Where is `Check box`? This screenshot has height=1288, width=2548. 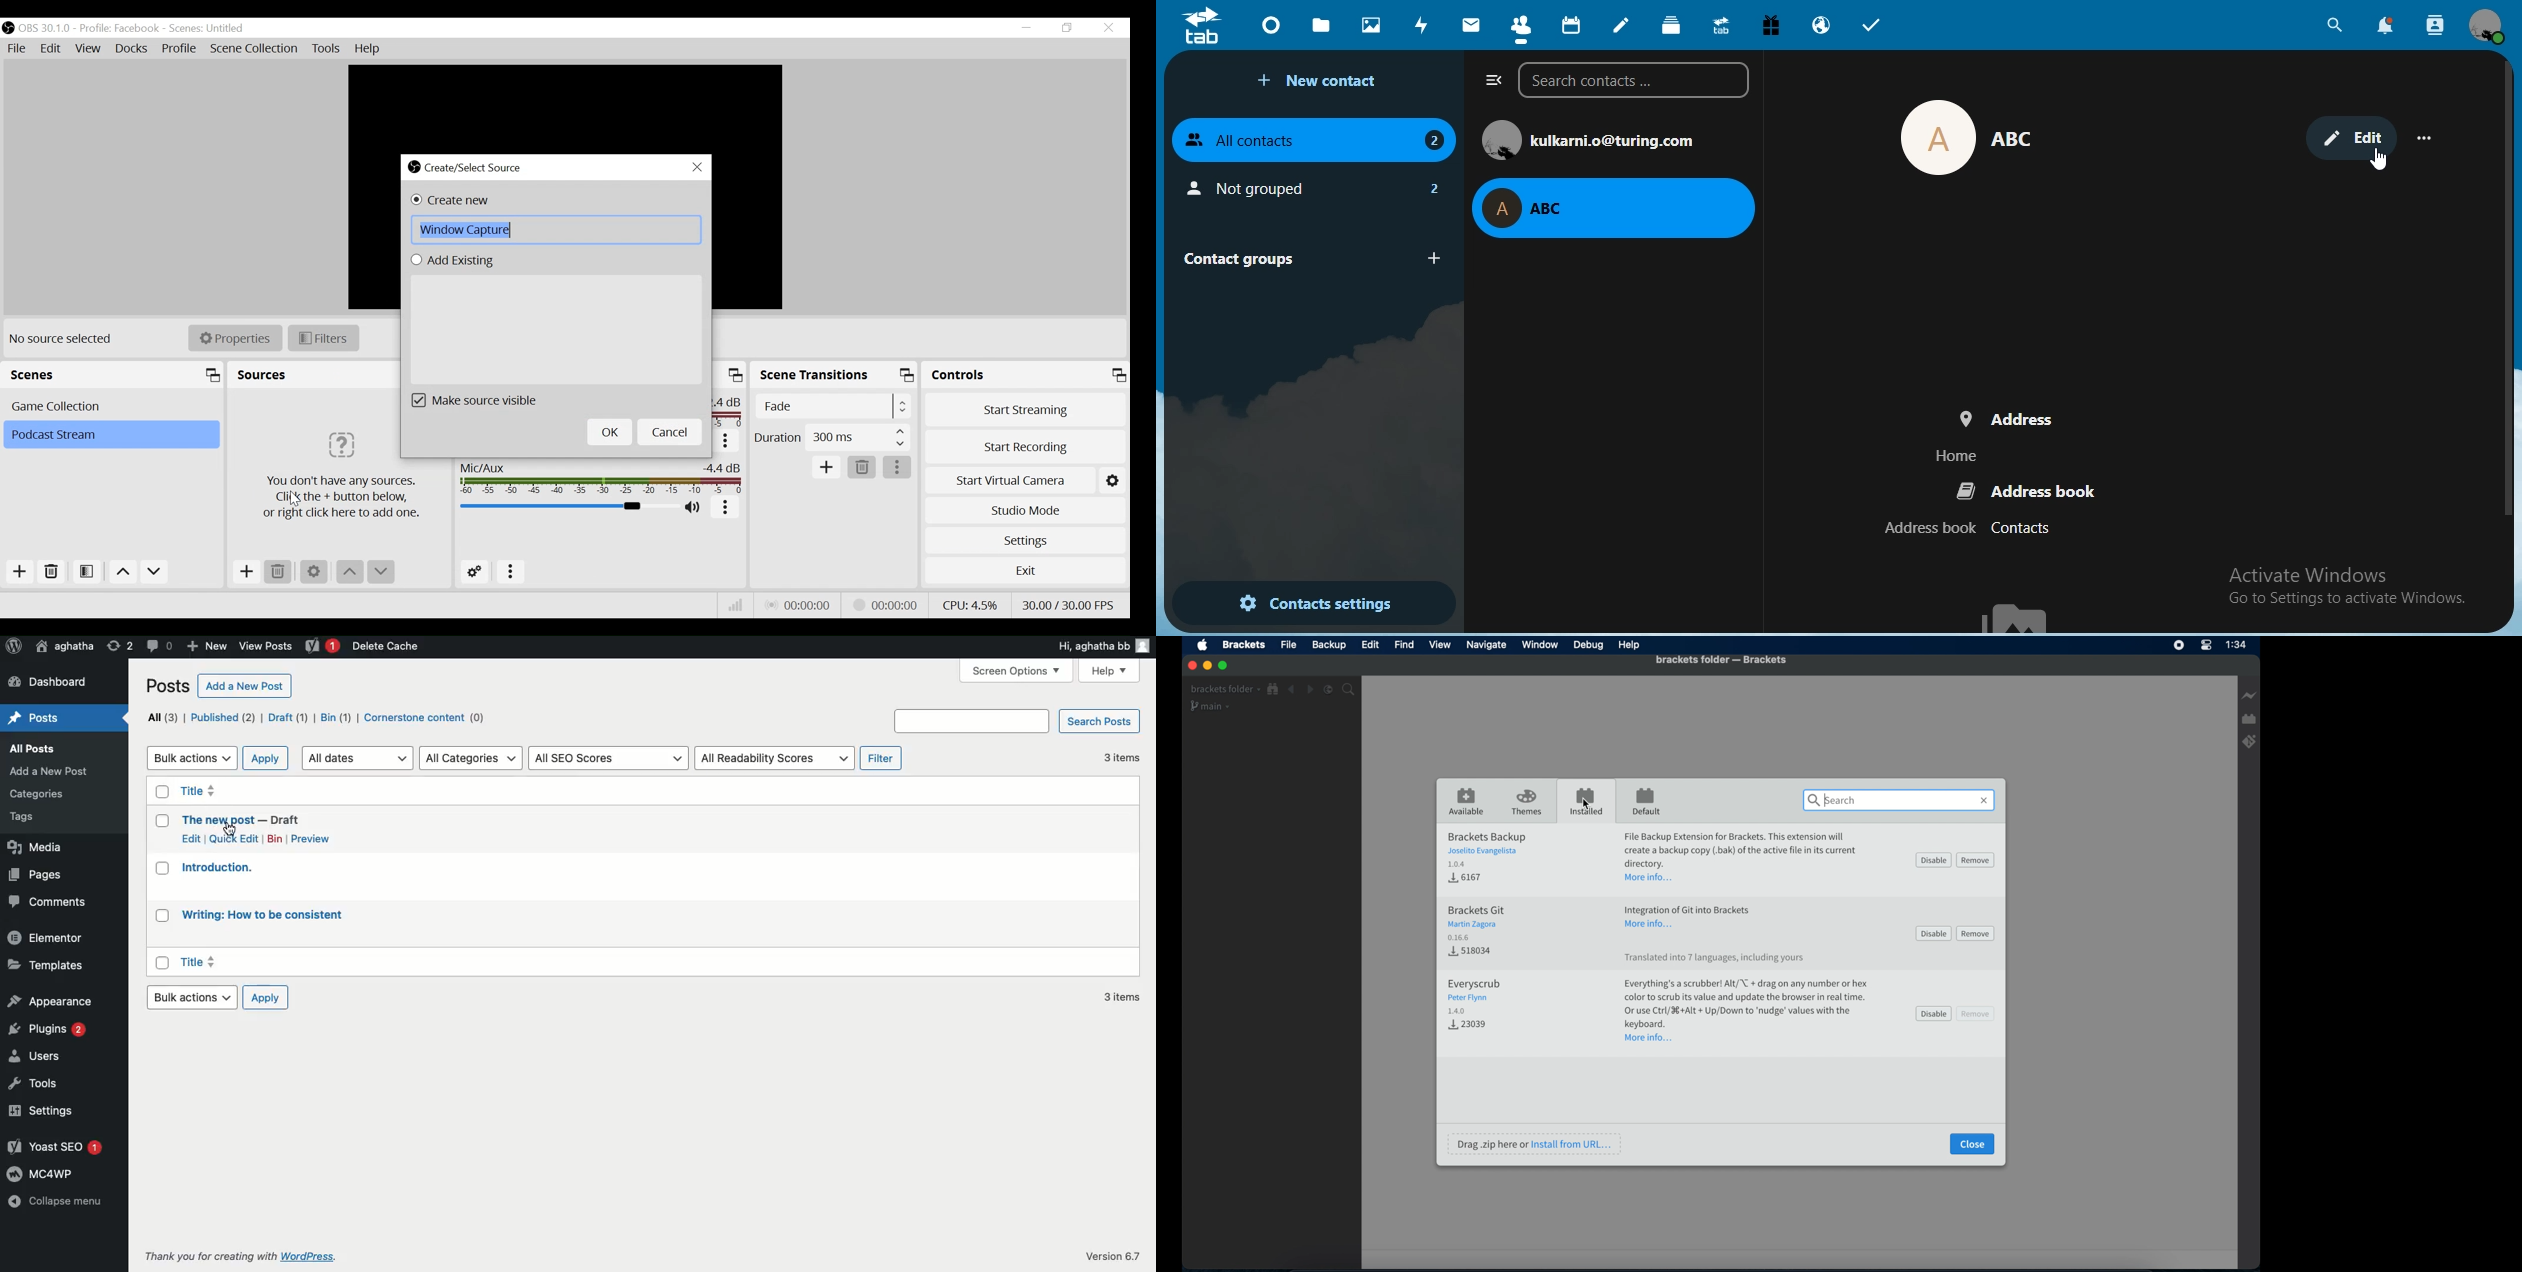
Check box is located at coordinates (161, 821).